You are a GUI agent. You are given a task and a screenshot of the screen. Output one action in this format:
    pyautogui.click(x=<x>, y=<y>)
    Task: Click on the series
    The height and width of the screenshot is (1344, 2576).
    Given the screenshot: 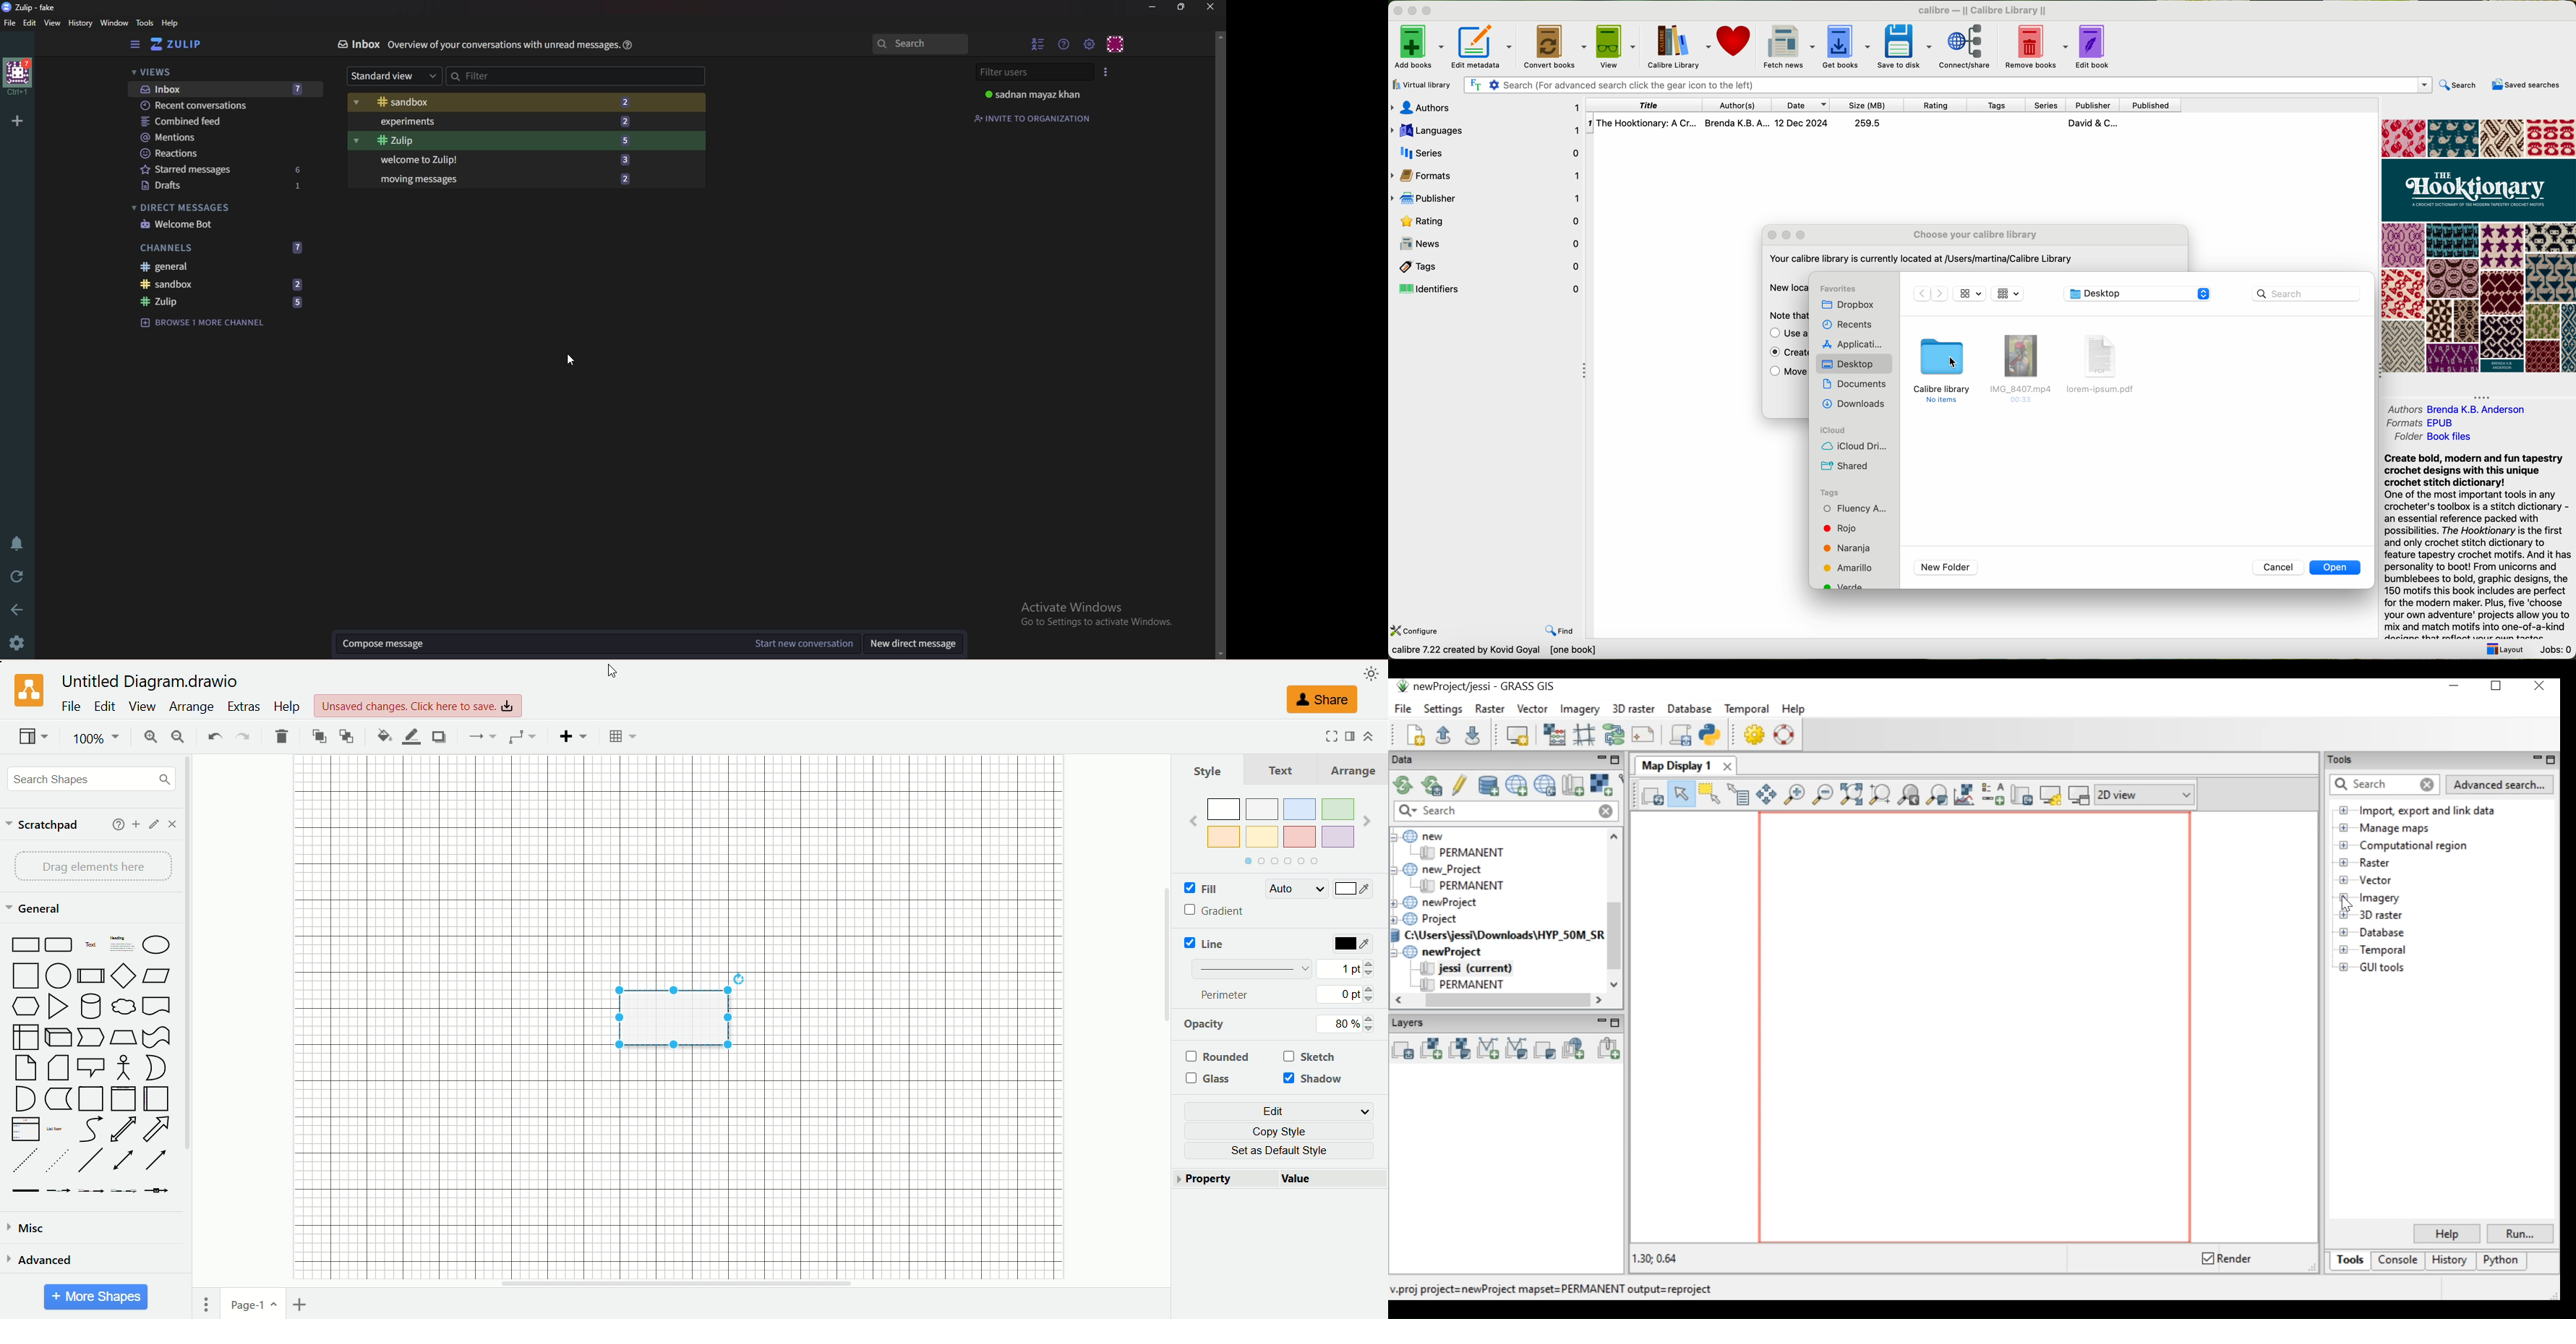 What is the action you would take?
    pyautogui.click(x=1487, y=151)
    